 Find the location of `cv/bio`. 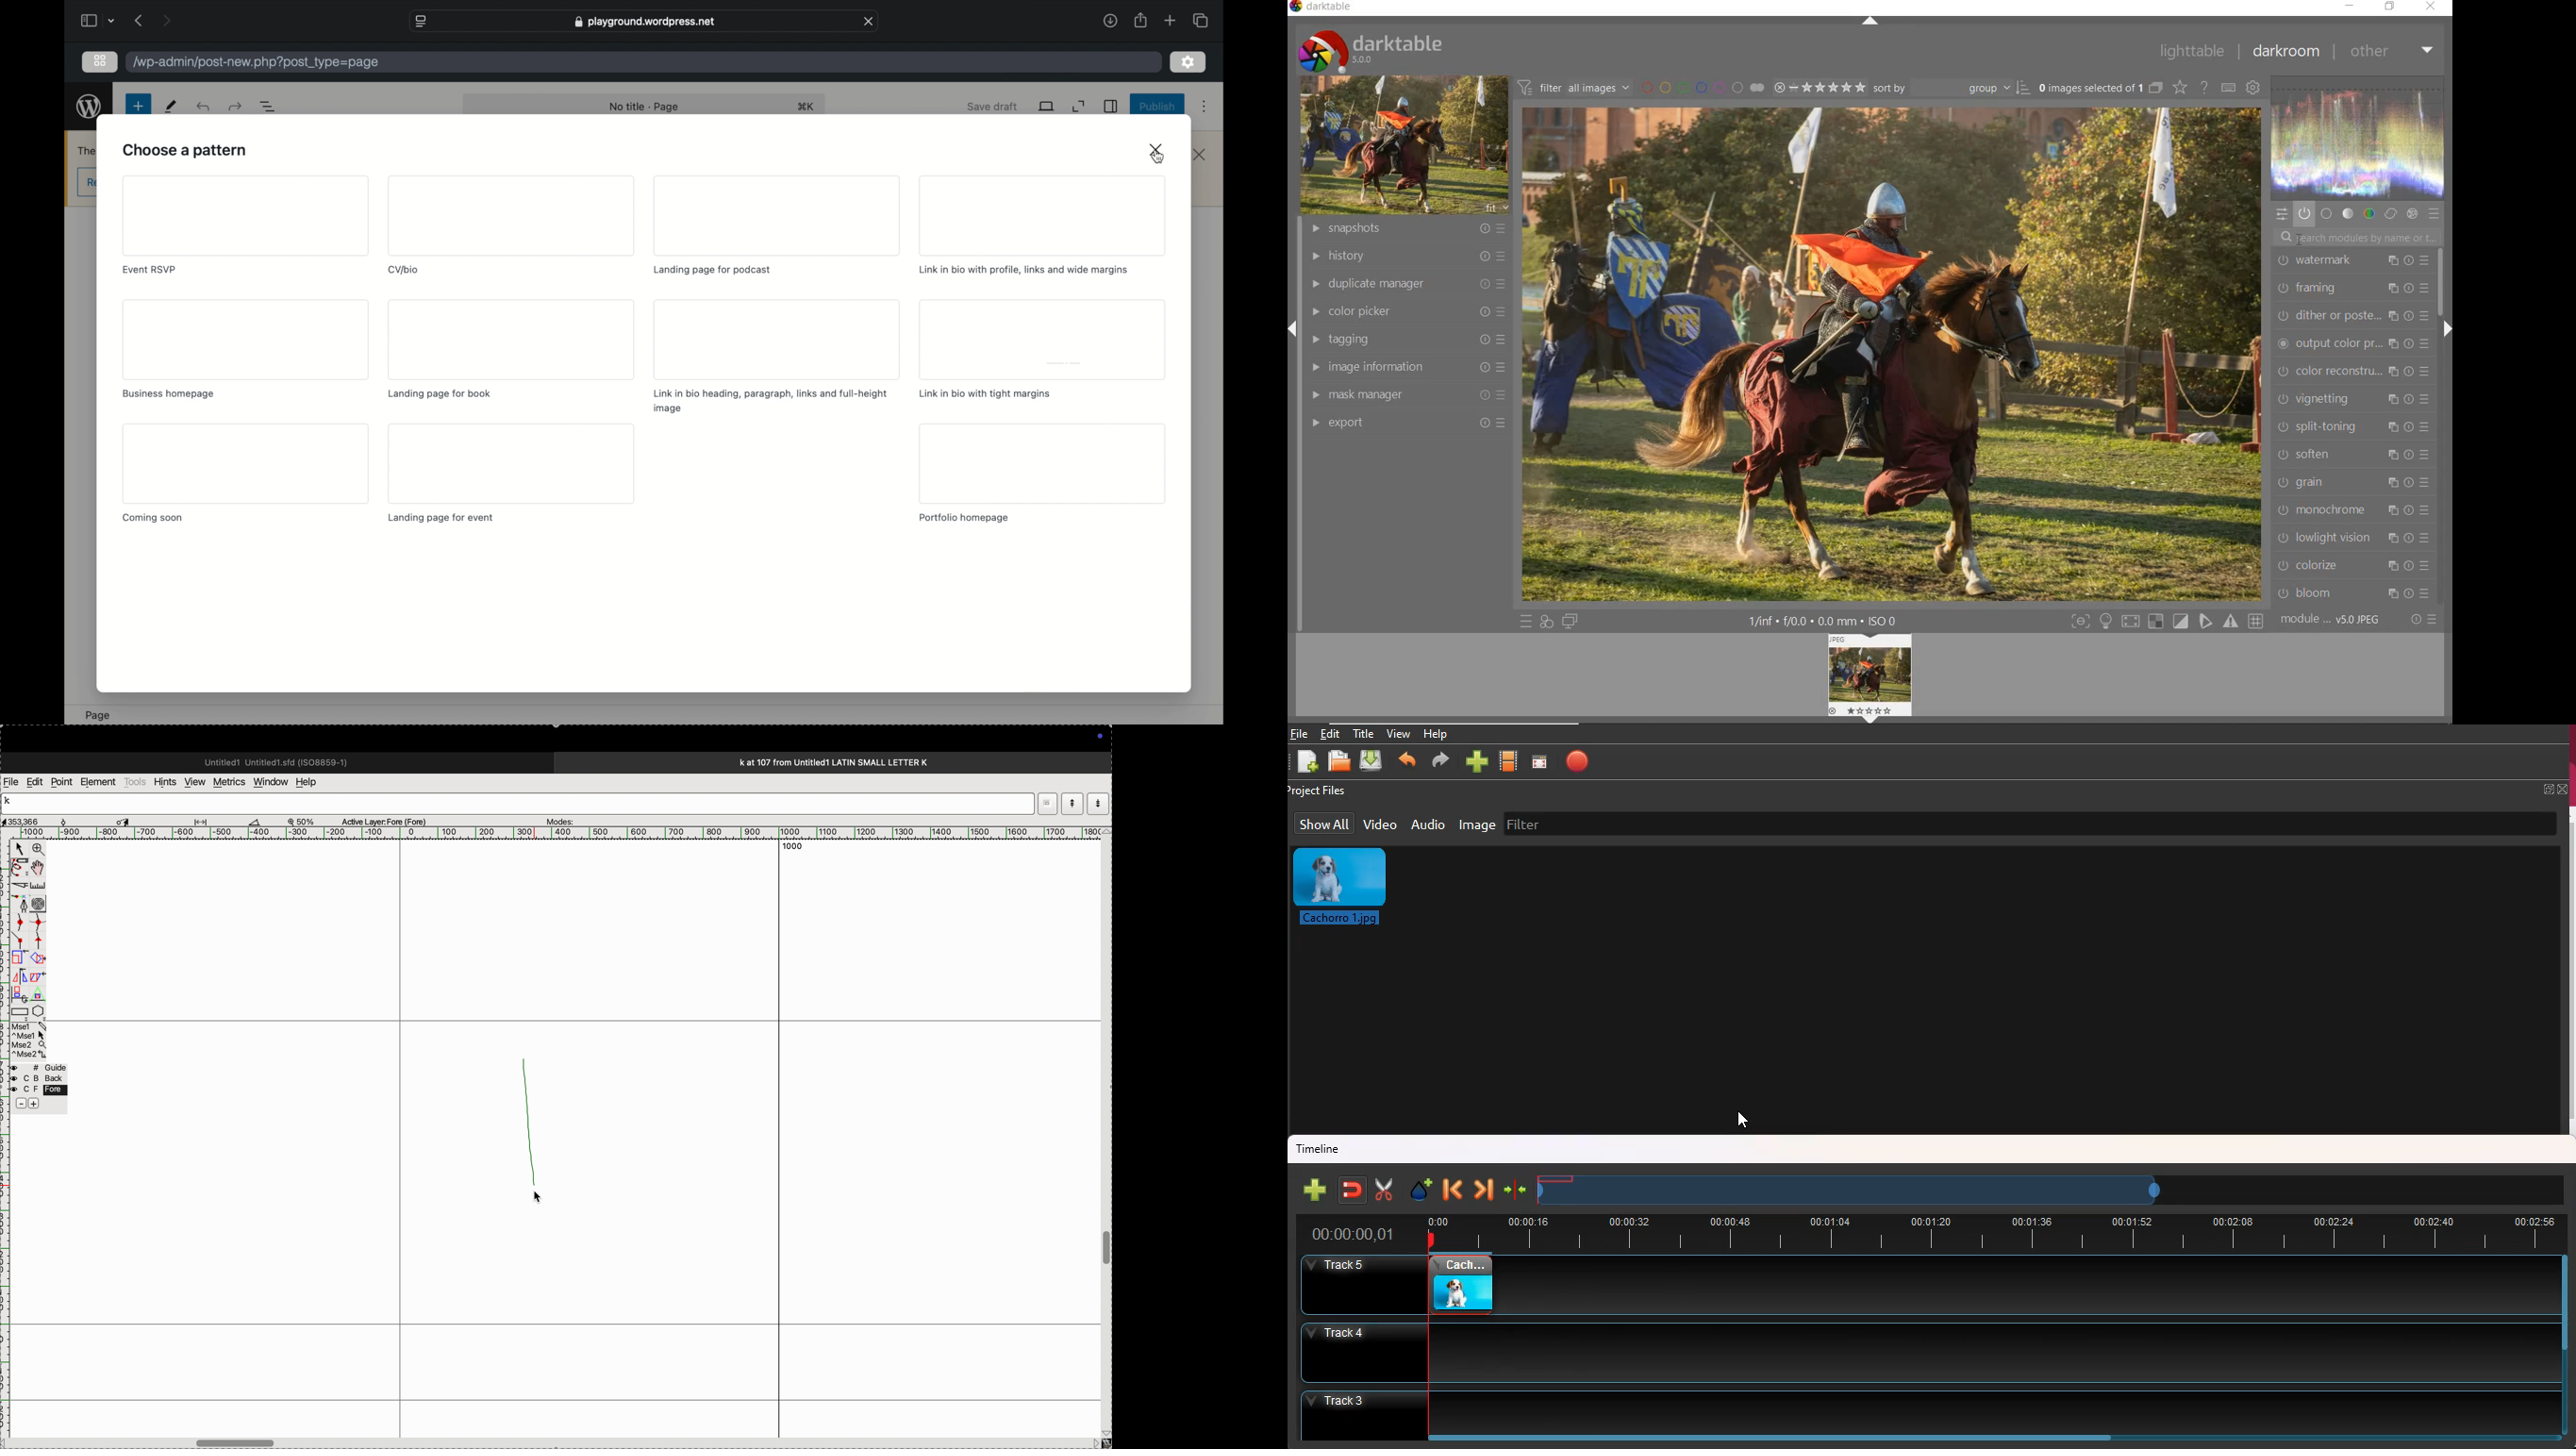

cv/bio is located at coordinates (404, 269).